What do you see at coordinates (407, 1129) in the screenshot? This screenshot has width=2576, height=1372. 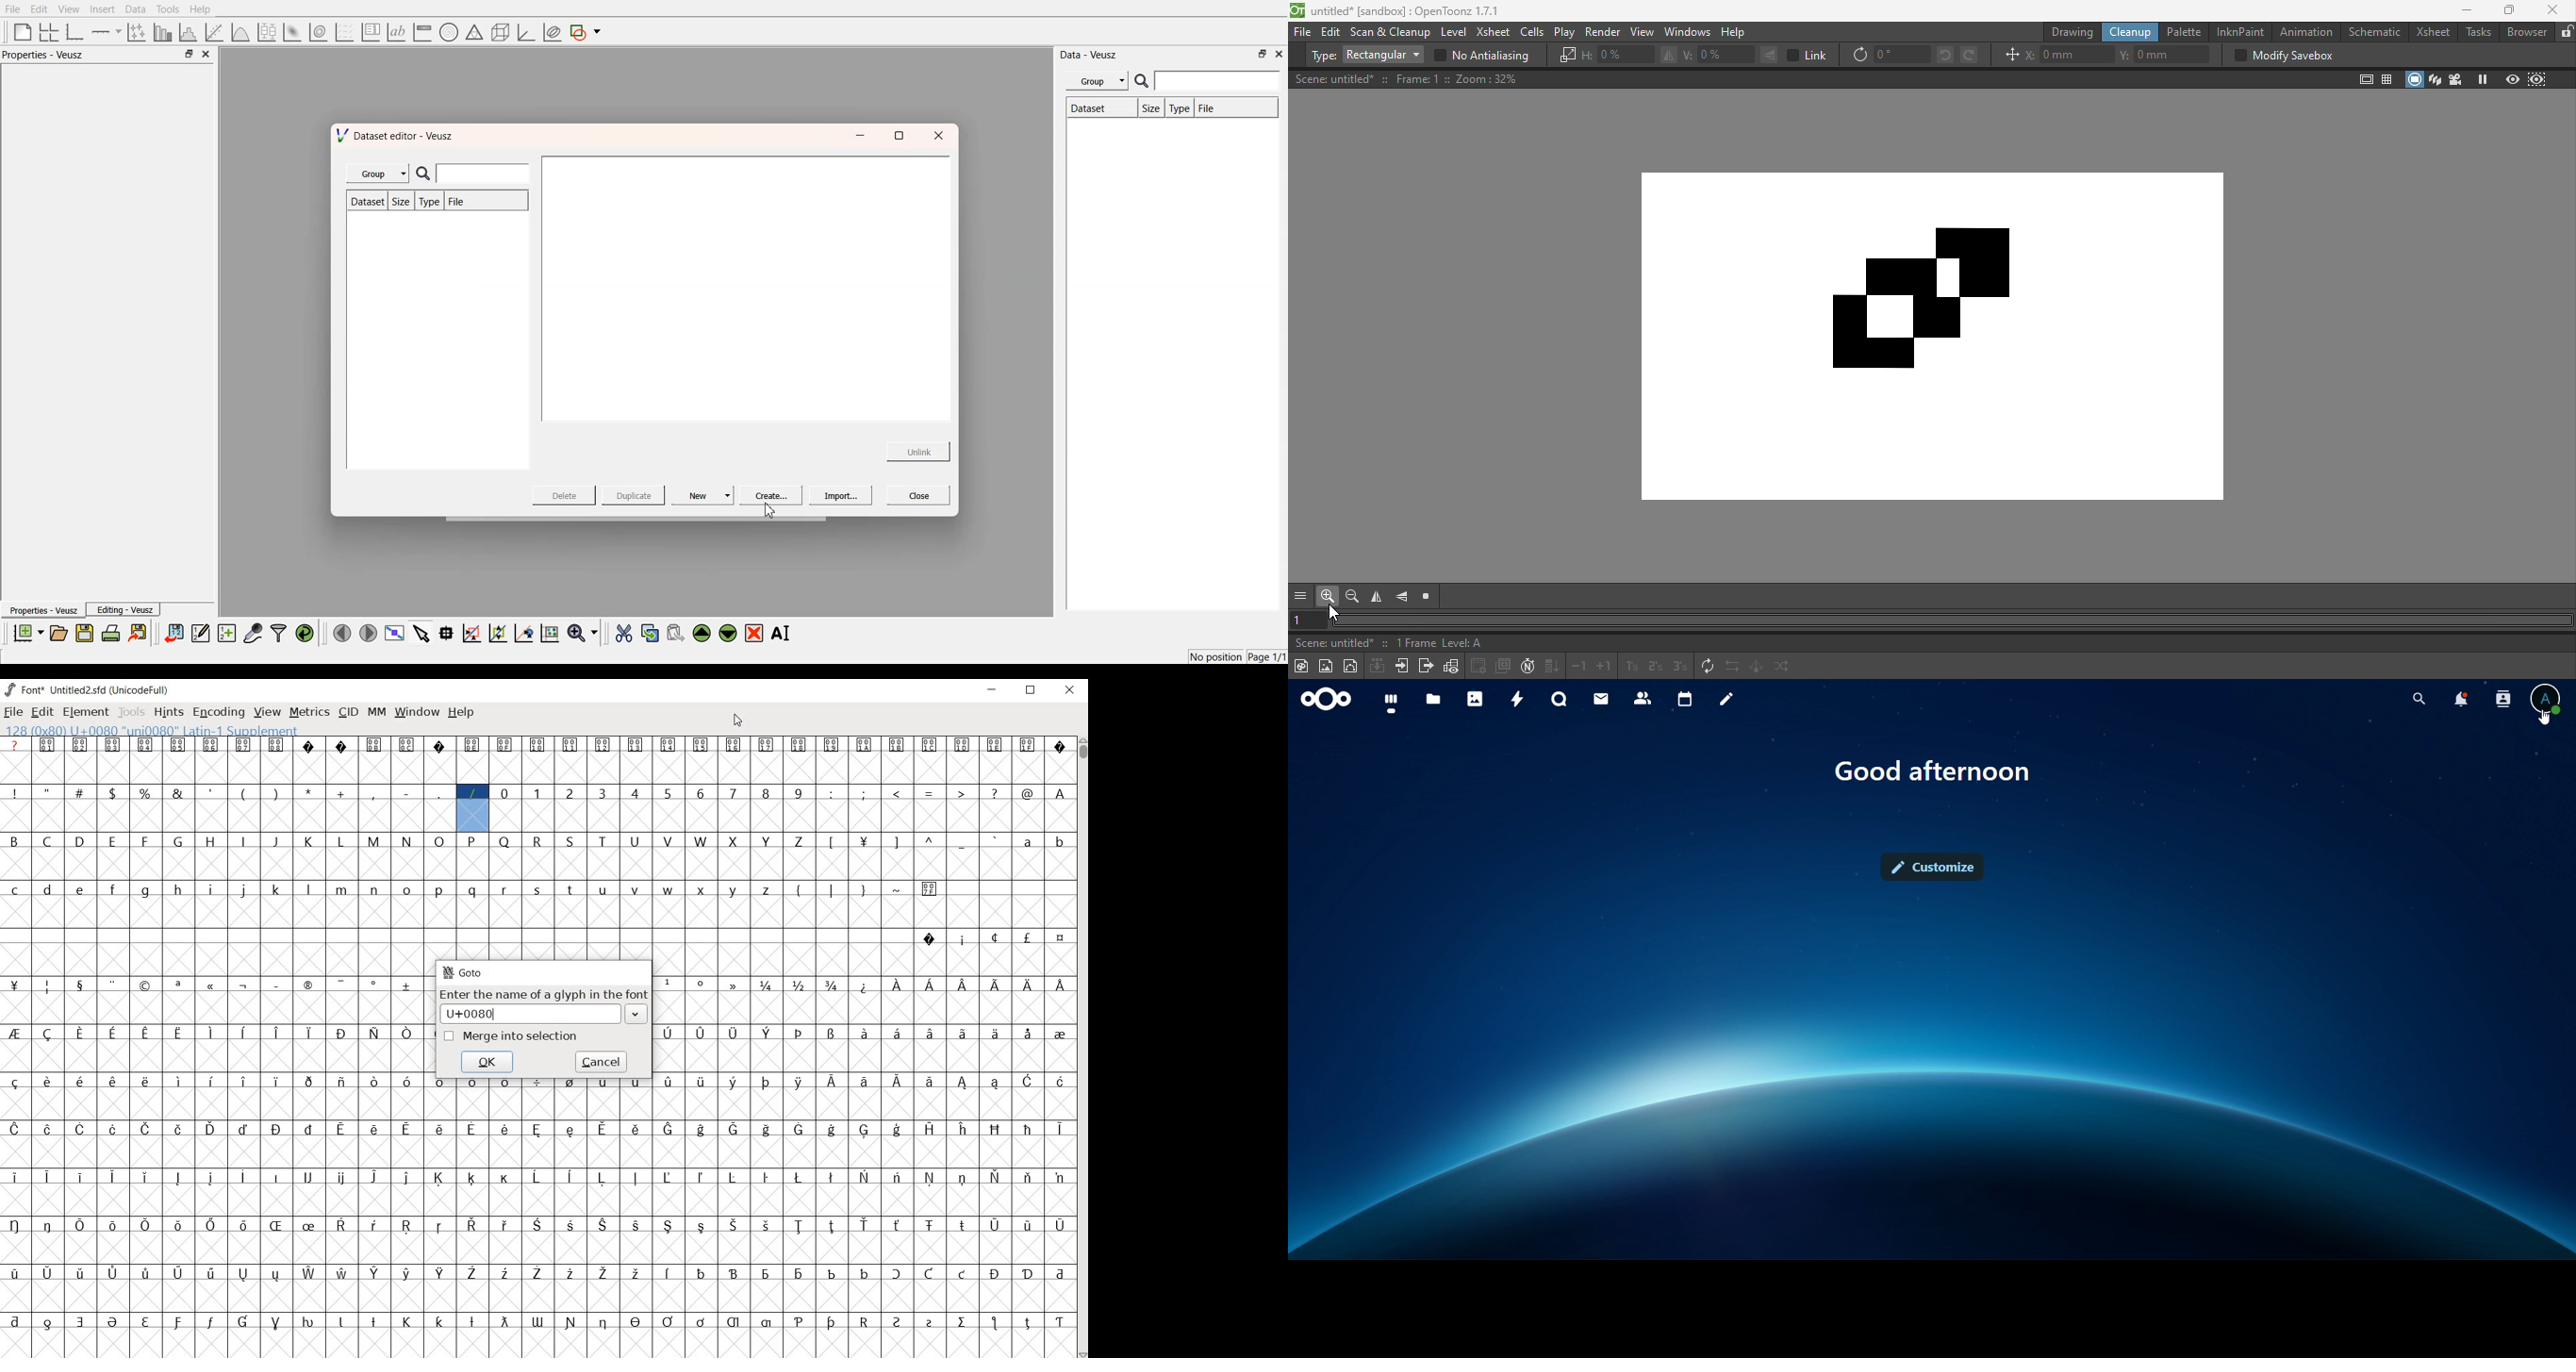 I see `glyph` at bounding box center [407, 1129].